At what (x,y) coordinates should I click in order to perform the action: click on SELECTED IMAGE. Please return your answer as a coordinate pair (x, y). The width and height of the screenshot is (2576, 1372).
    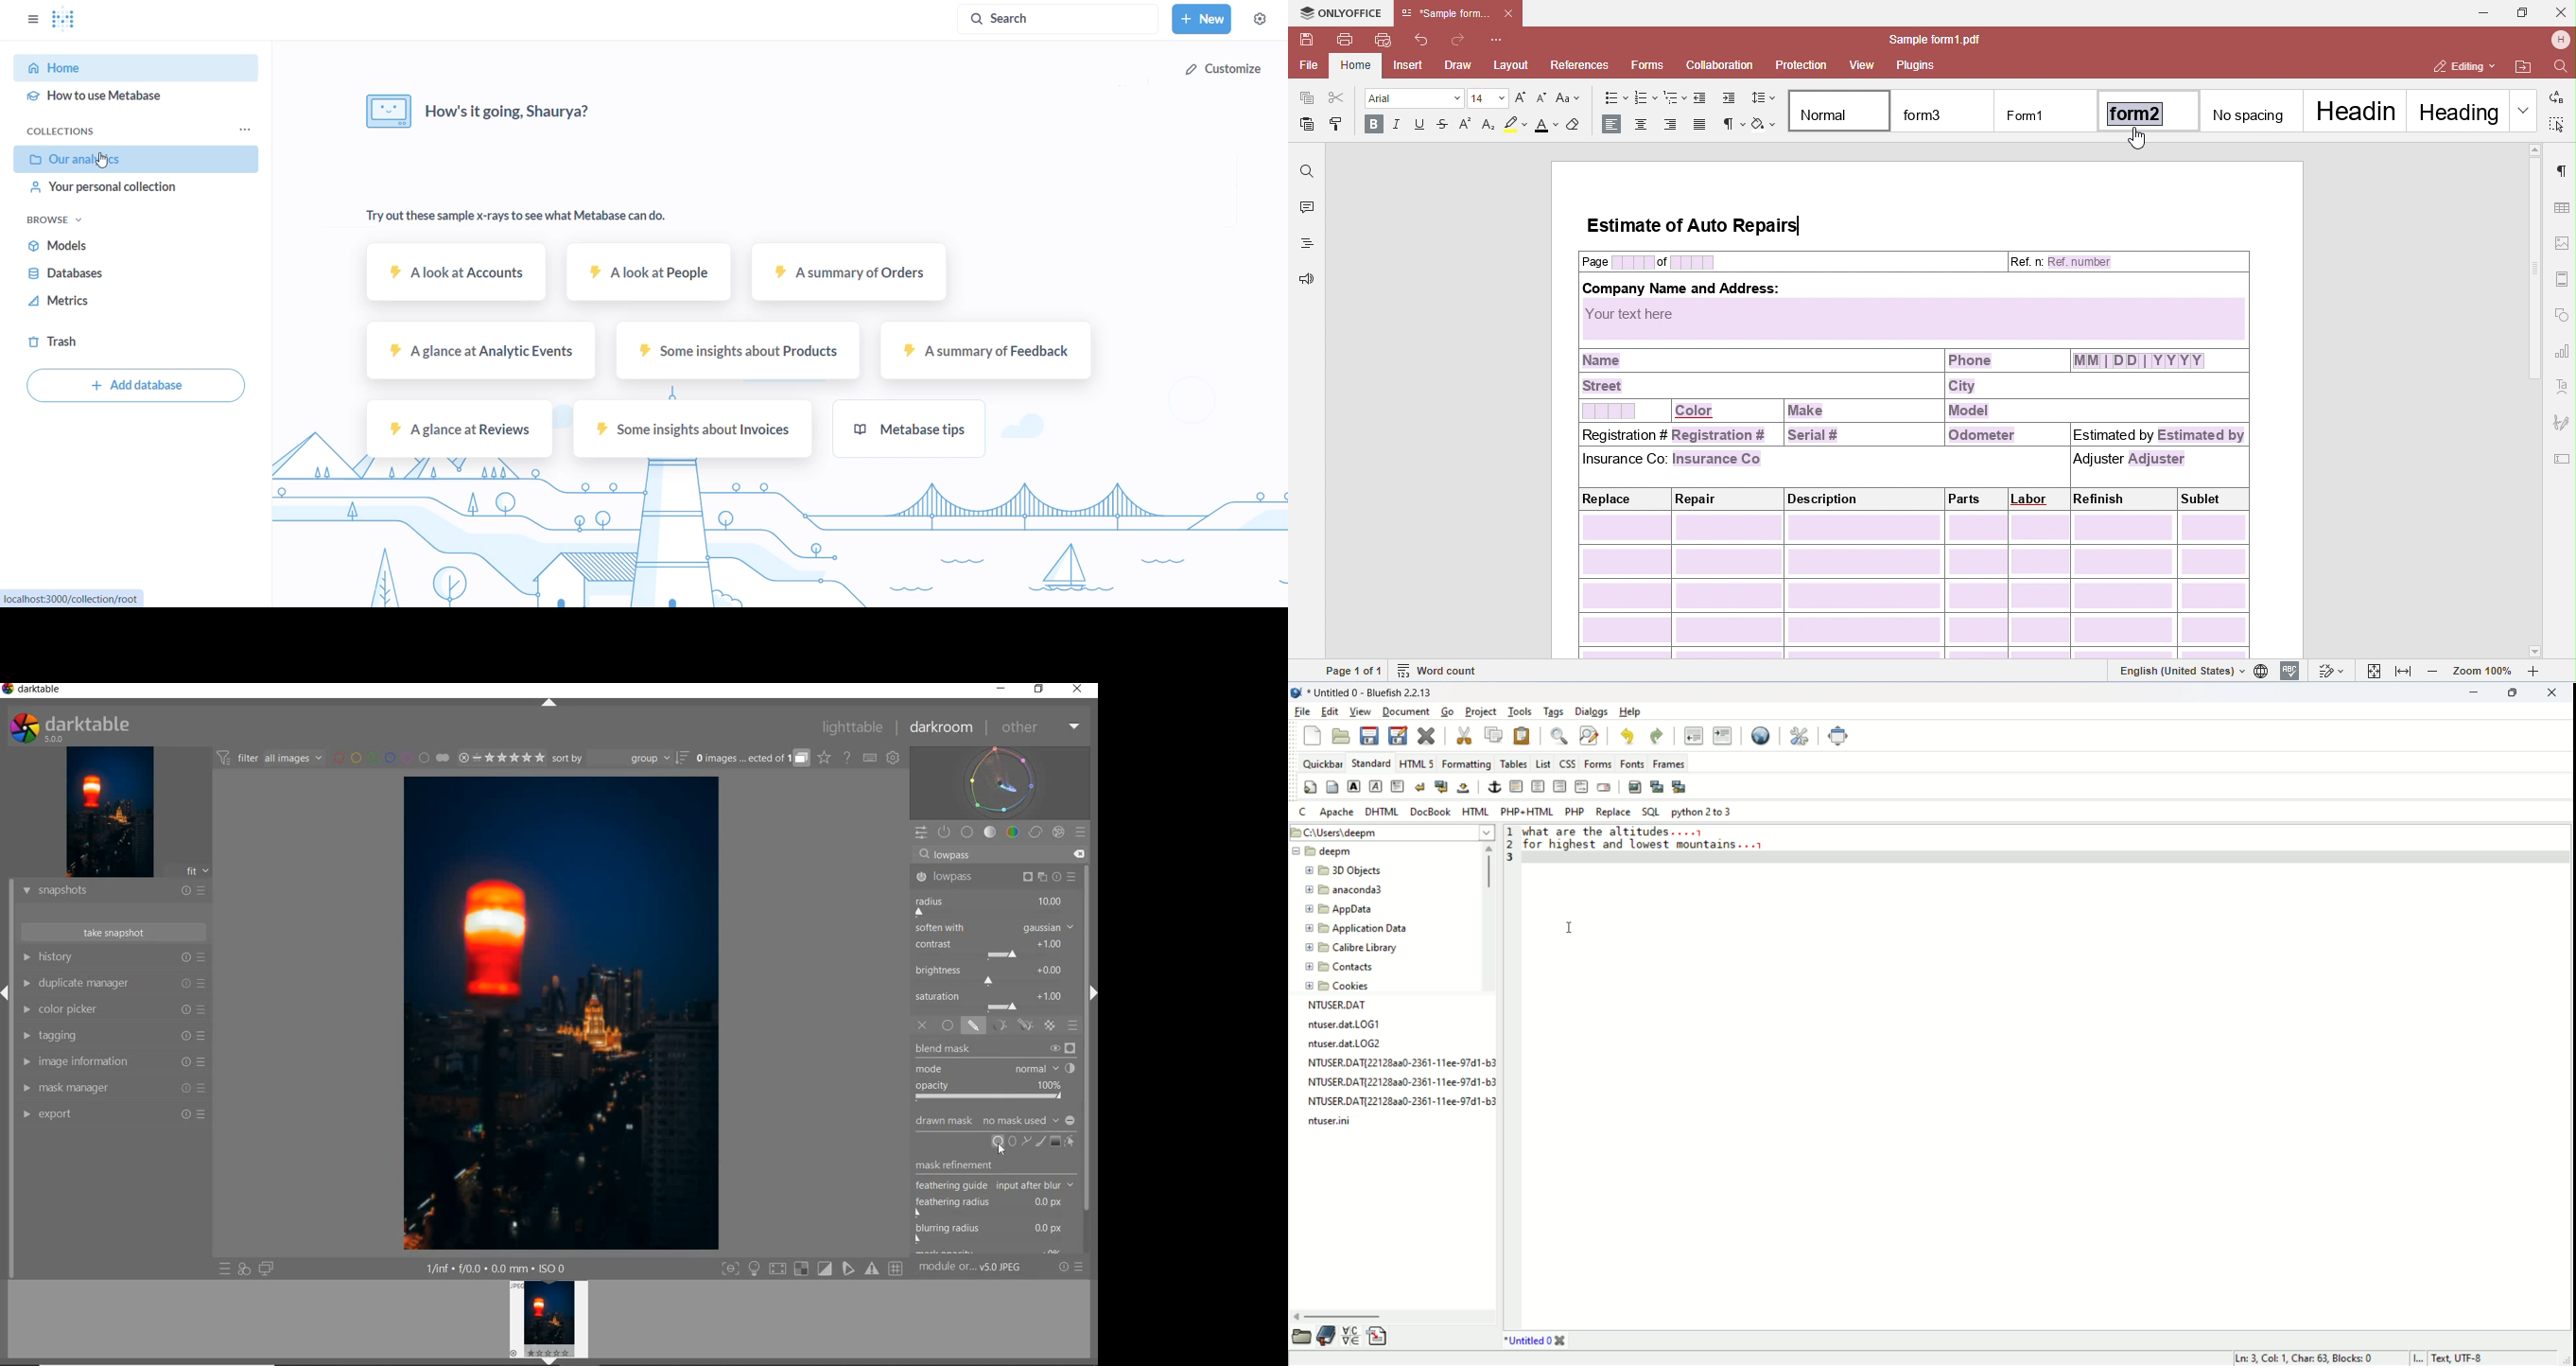
    Looking at the image, I should click on (564, 1015).